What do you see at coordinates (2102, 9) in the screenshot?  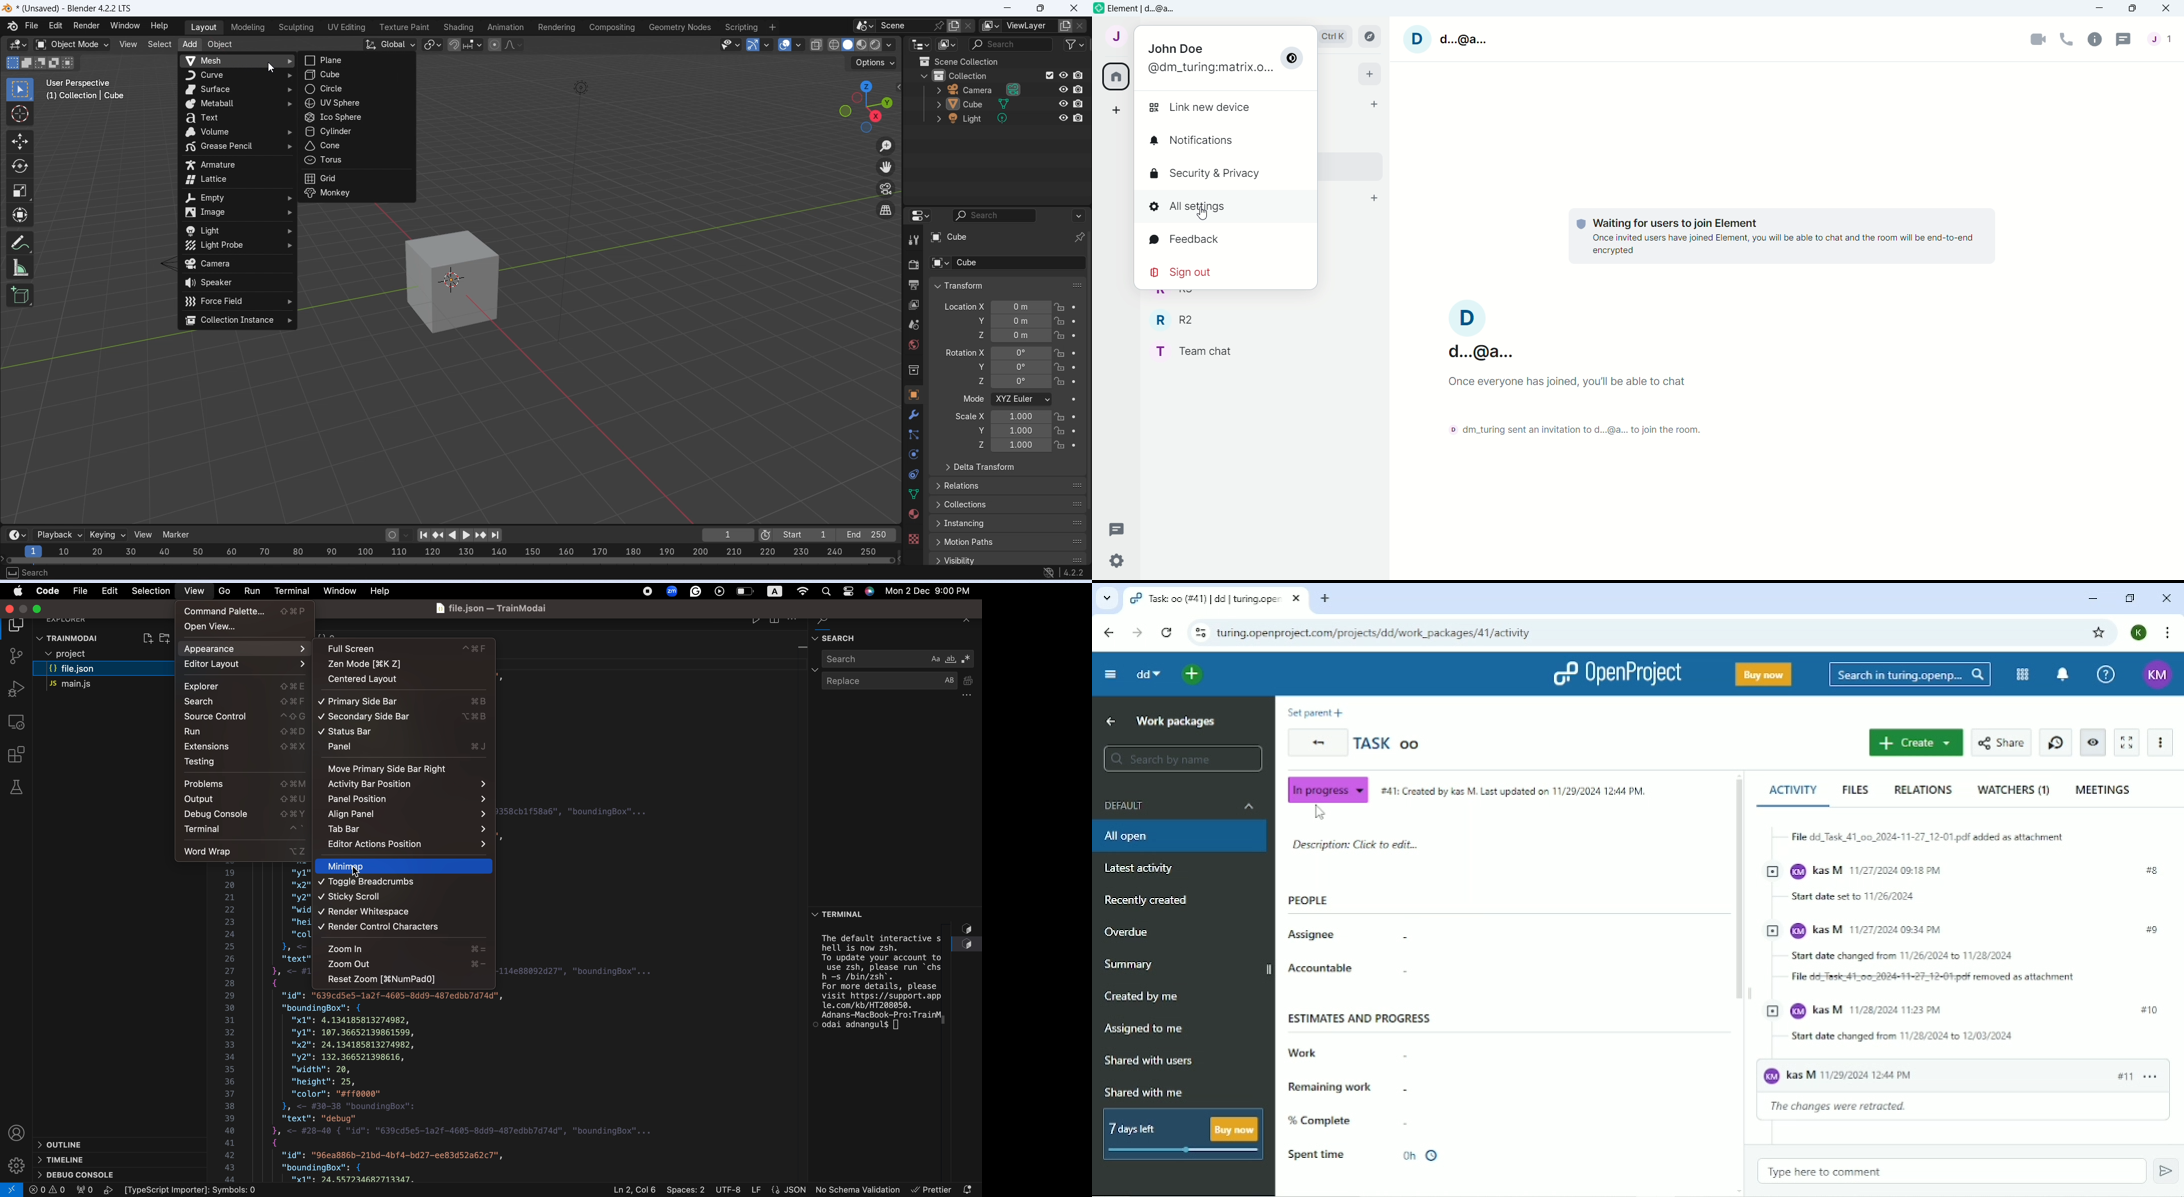 I see `minimize` at bounding box center [2102, 9].